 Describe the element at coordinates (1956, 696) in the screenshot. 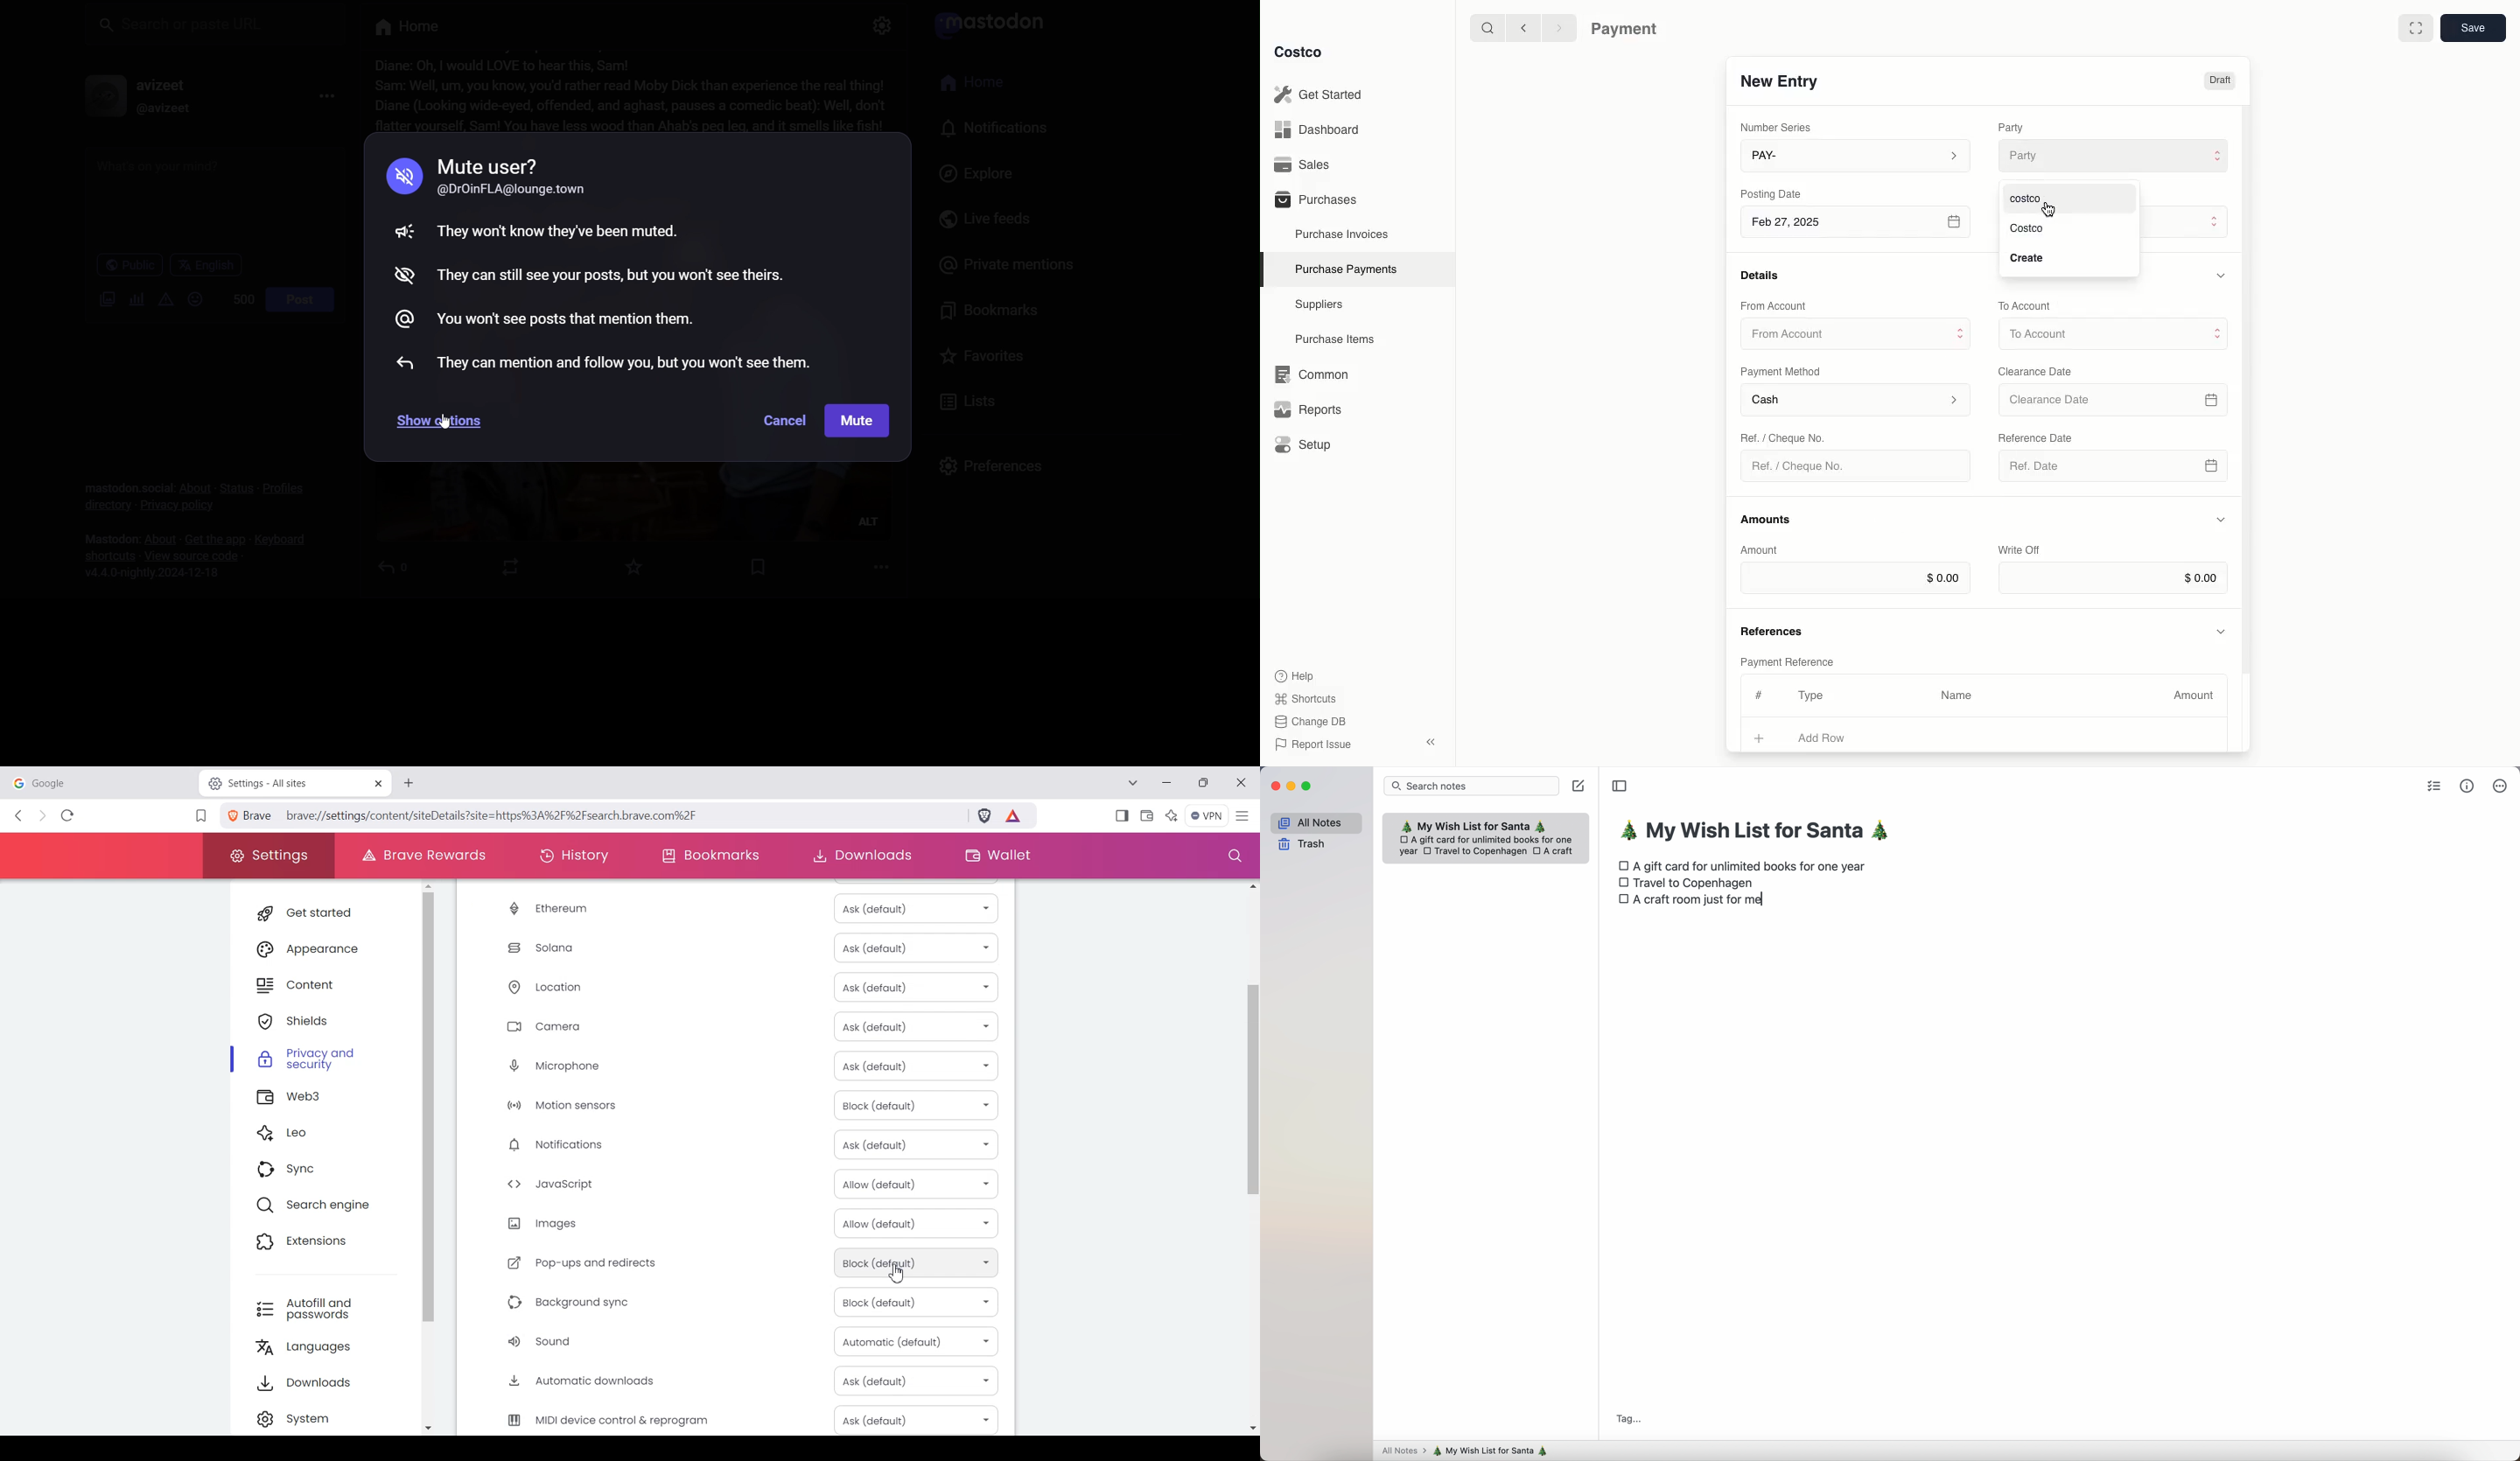

I see `Name` at that location.